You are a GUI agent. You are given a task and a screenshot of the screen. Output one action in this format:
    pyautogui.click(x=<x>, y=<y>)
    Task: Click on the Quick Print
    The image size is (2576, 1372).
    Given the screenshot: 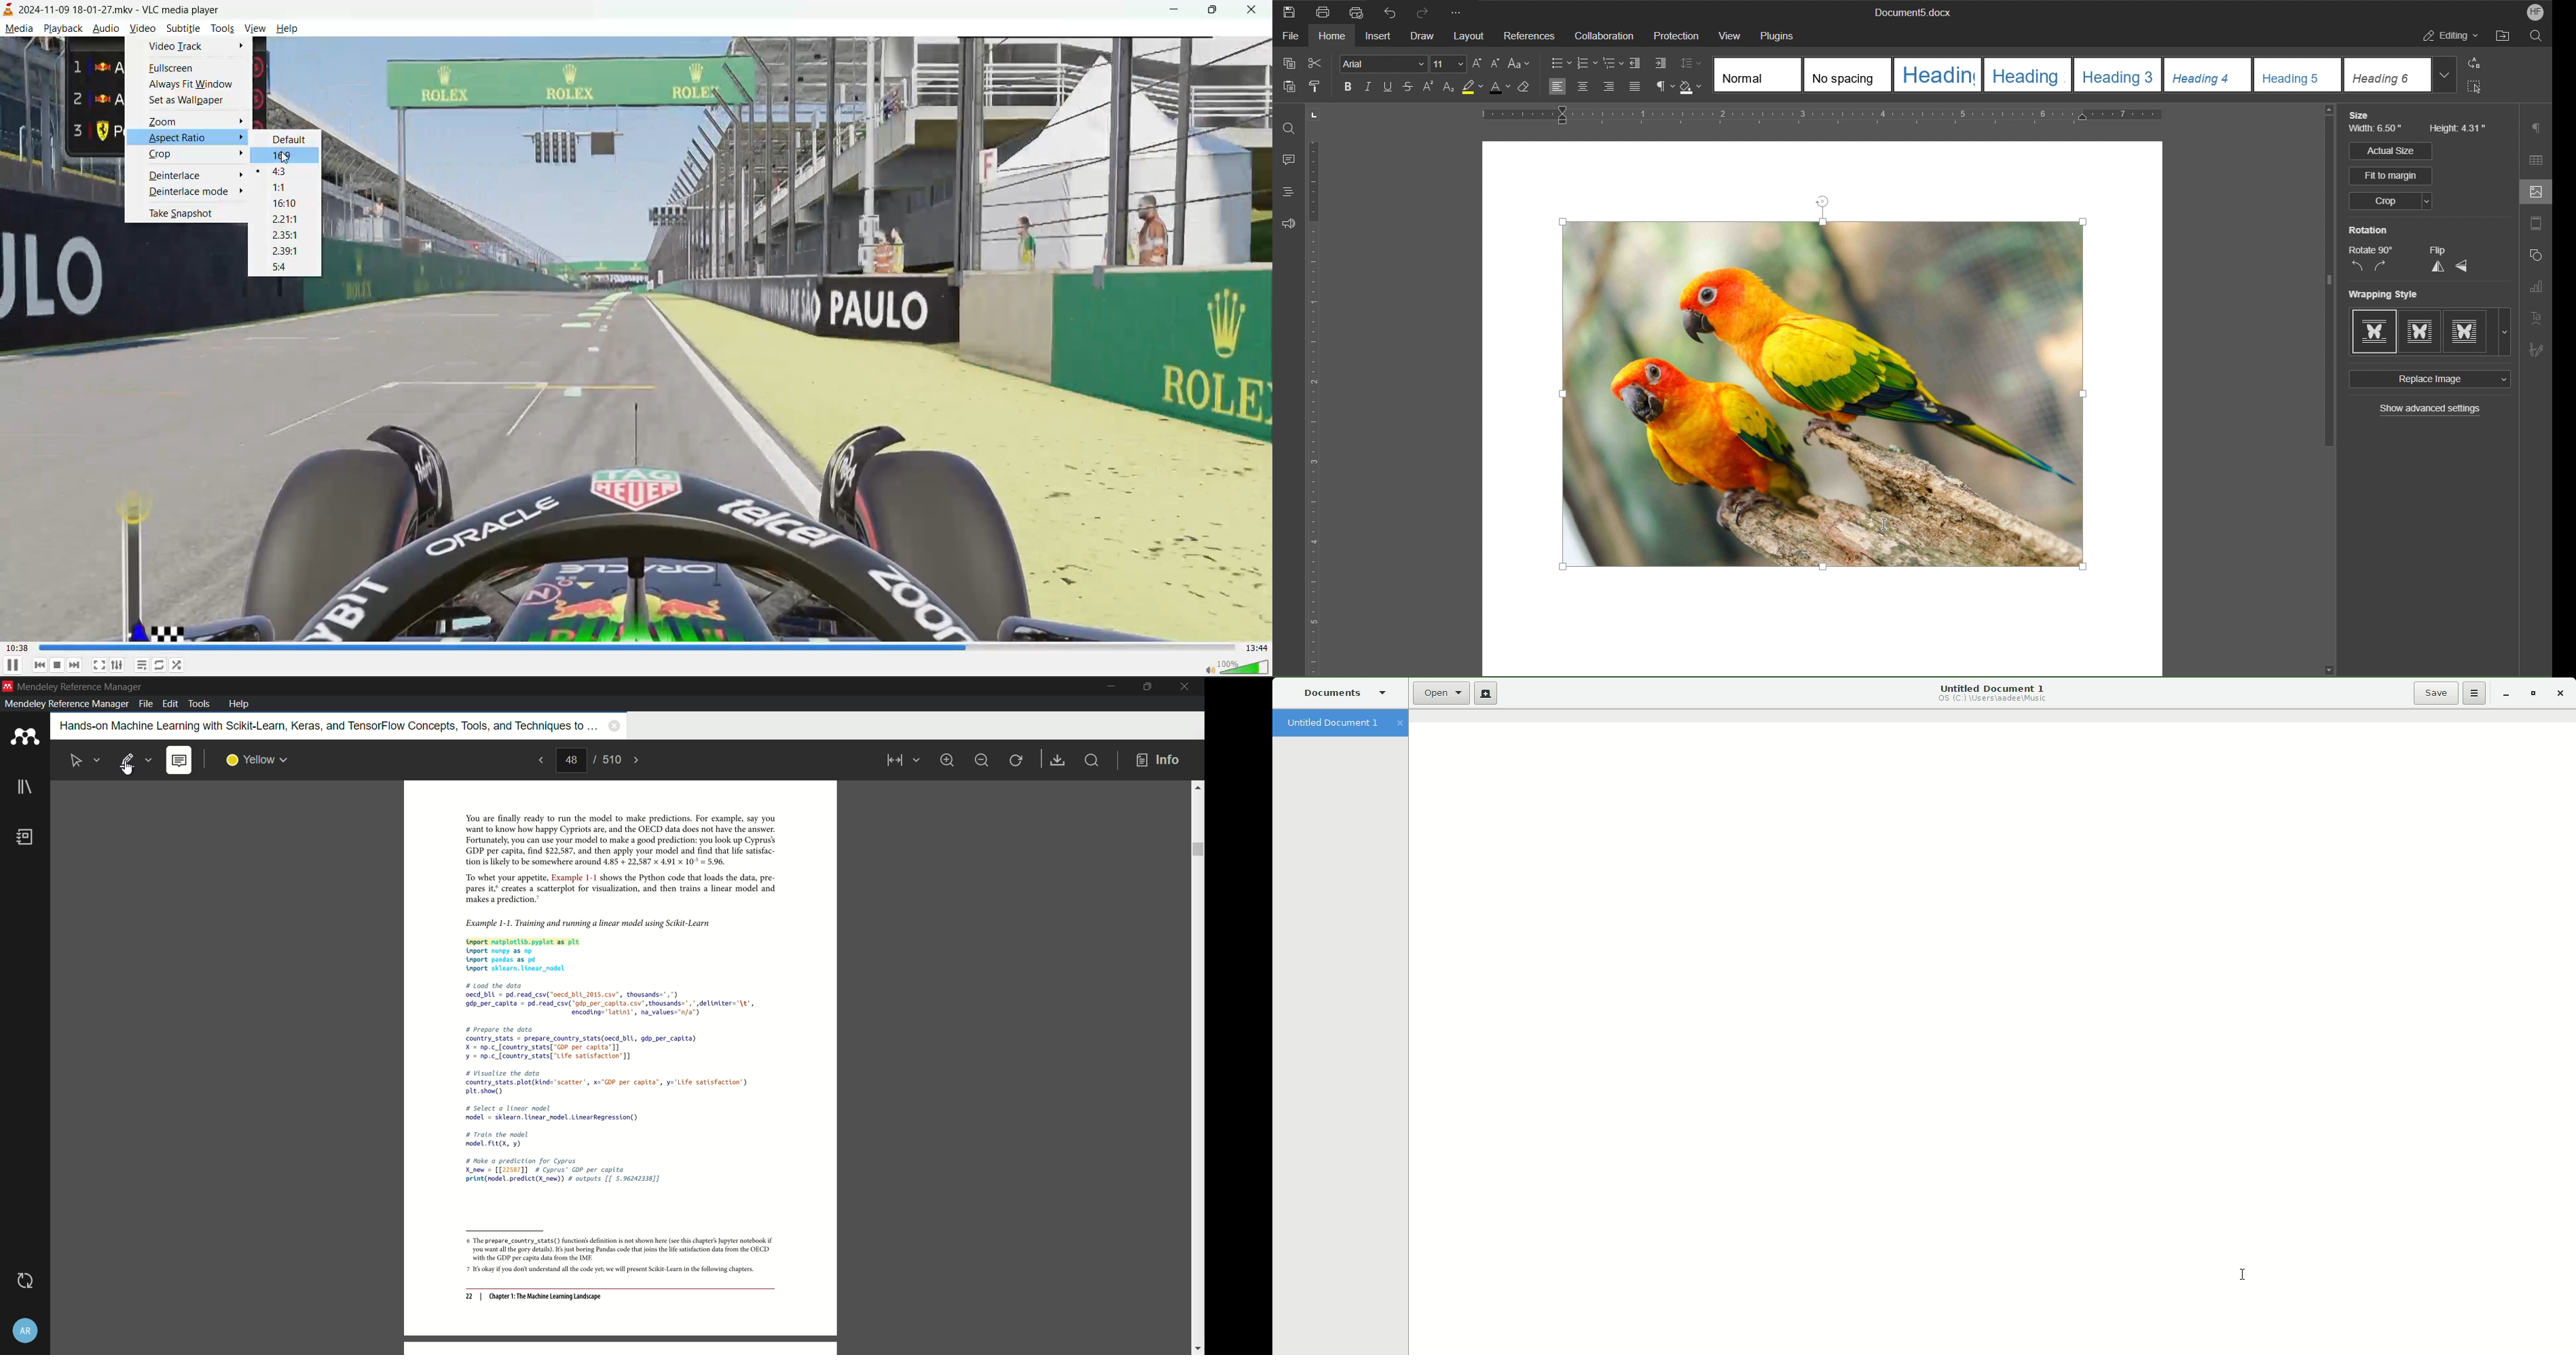 What is the action you would take?
    pyautogui.click(x=1356, y=11)
    